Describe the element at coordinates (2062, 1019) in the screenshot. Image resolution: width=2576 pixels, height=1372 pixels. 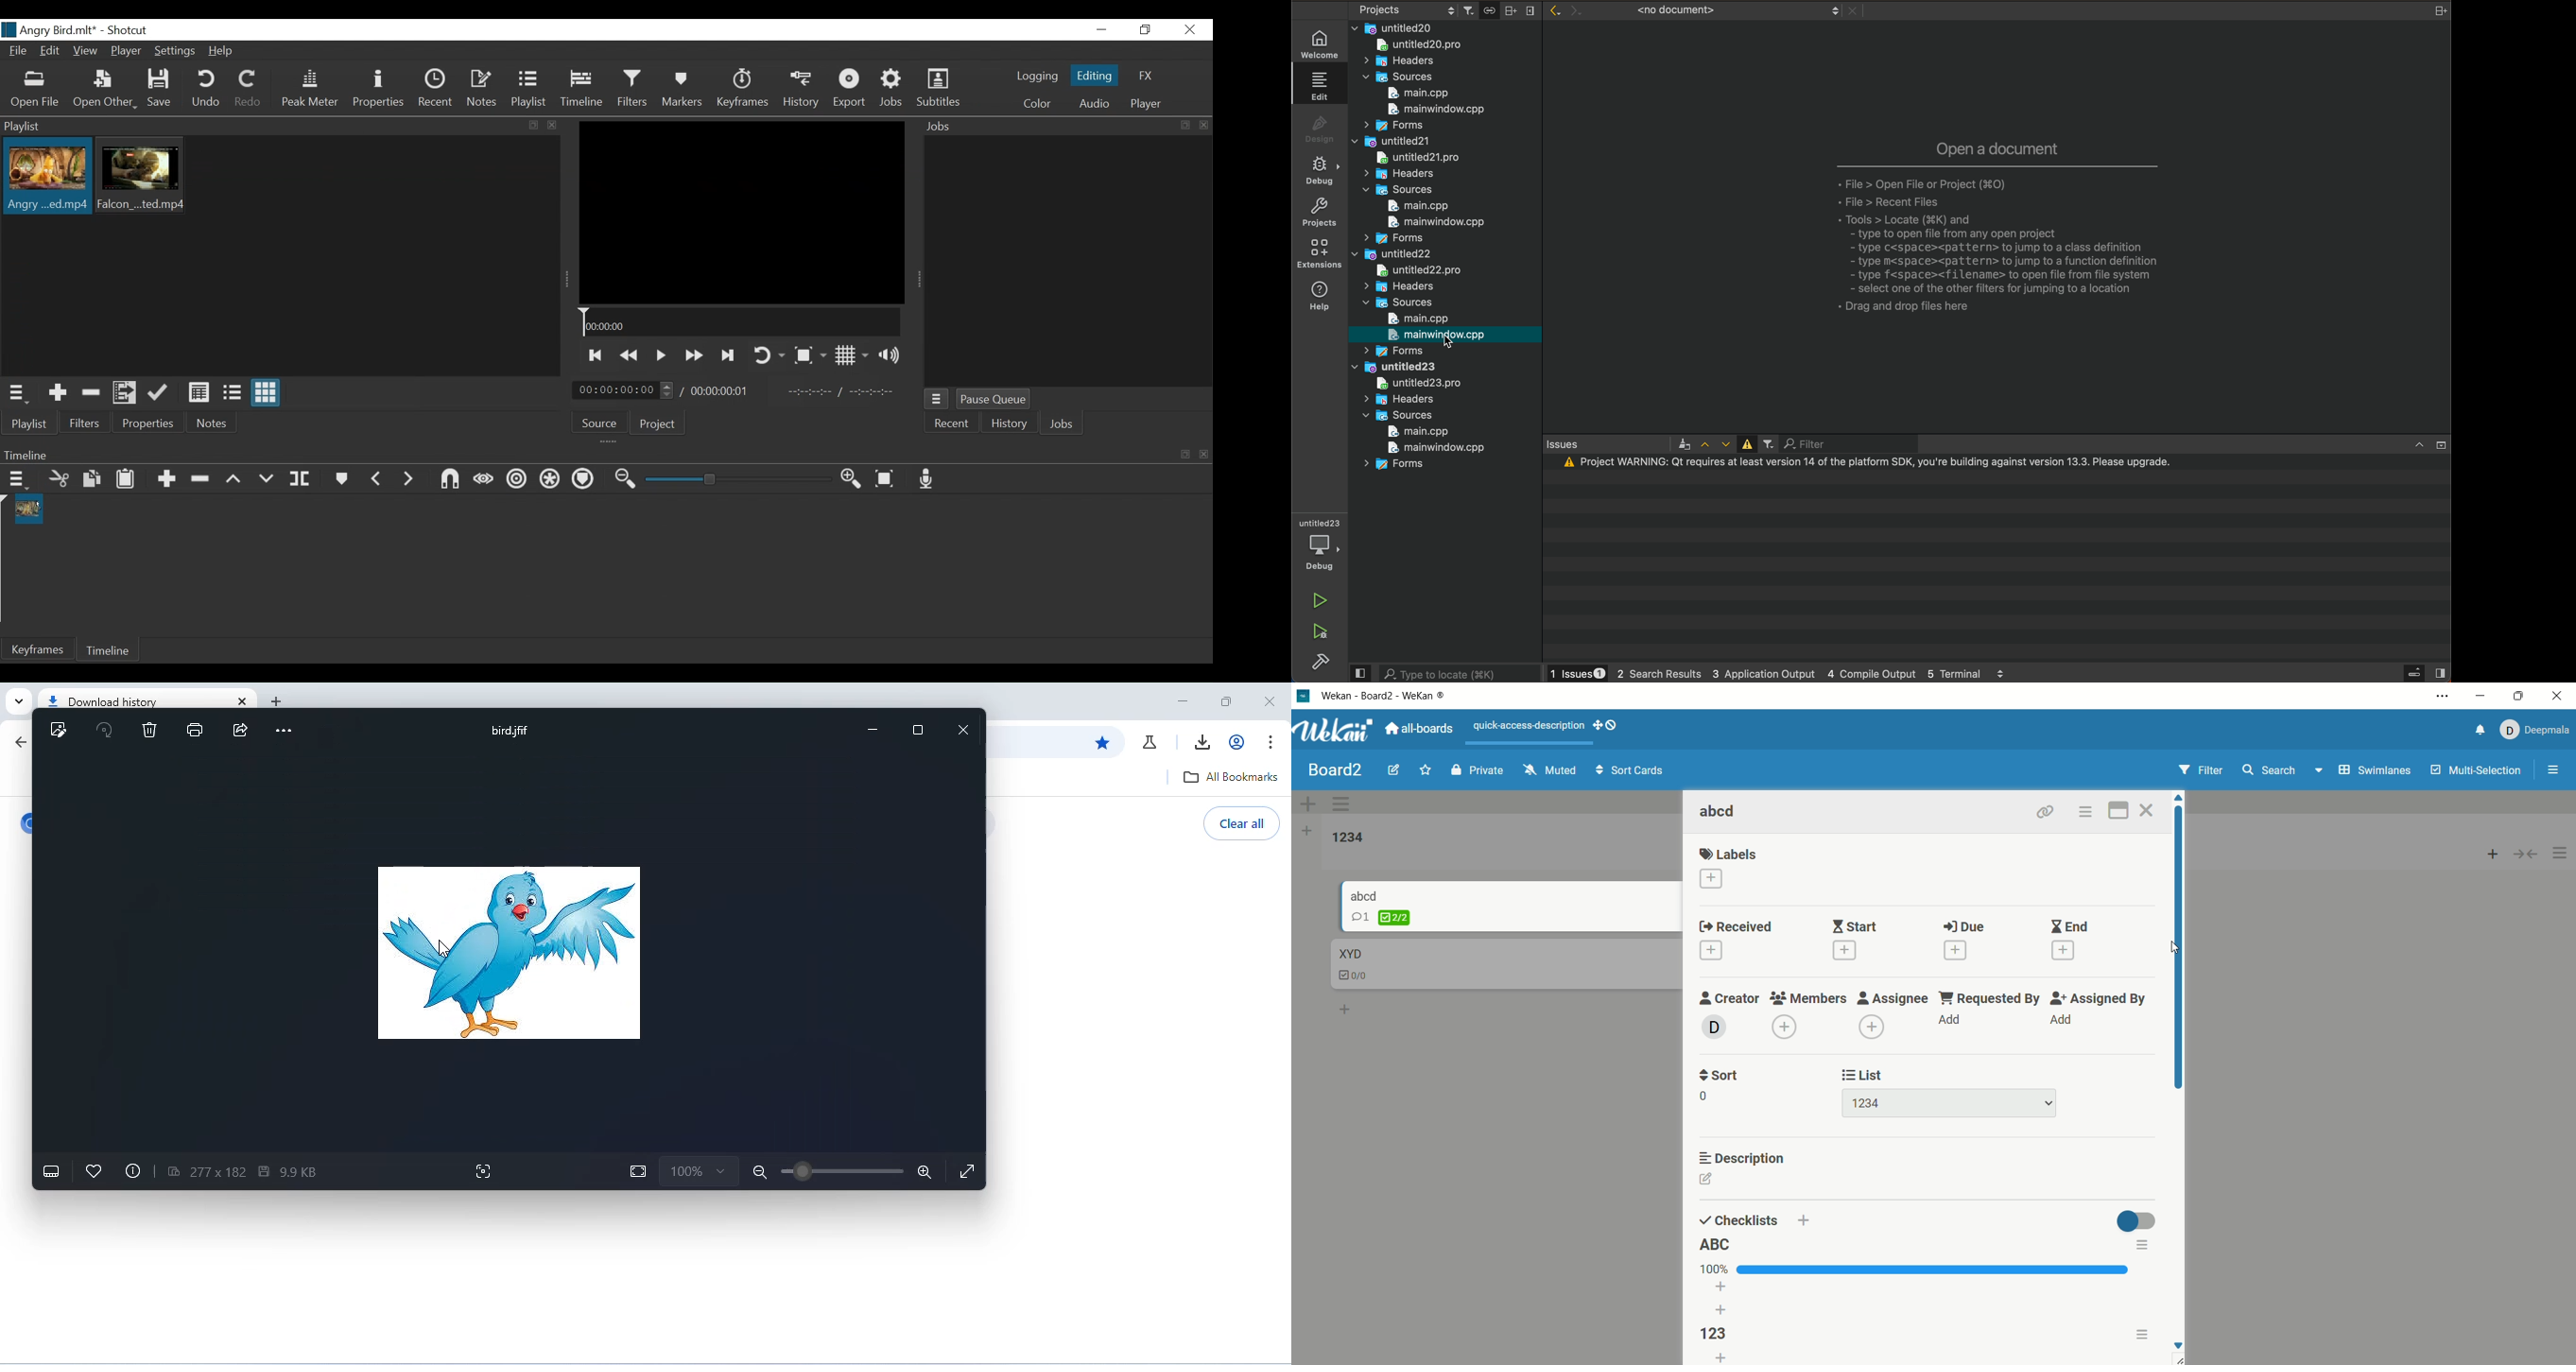
I see `add` at that location.